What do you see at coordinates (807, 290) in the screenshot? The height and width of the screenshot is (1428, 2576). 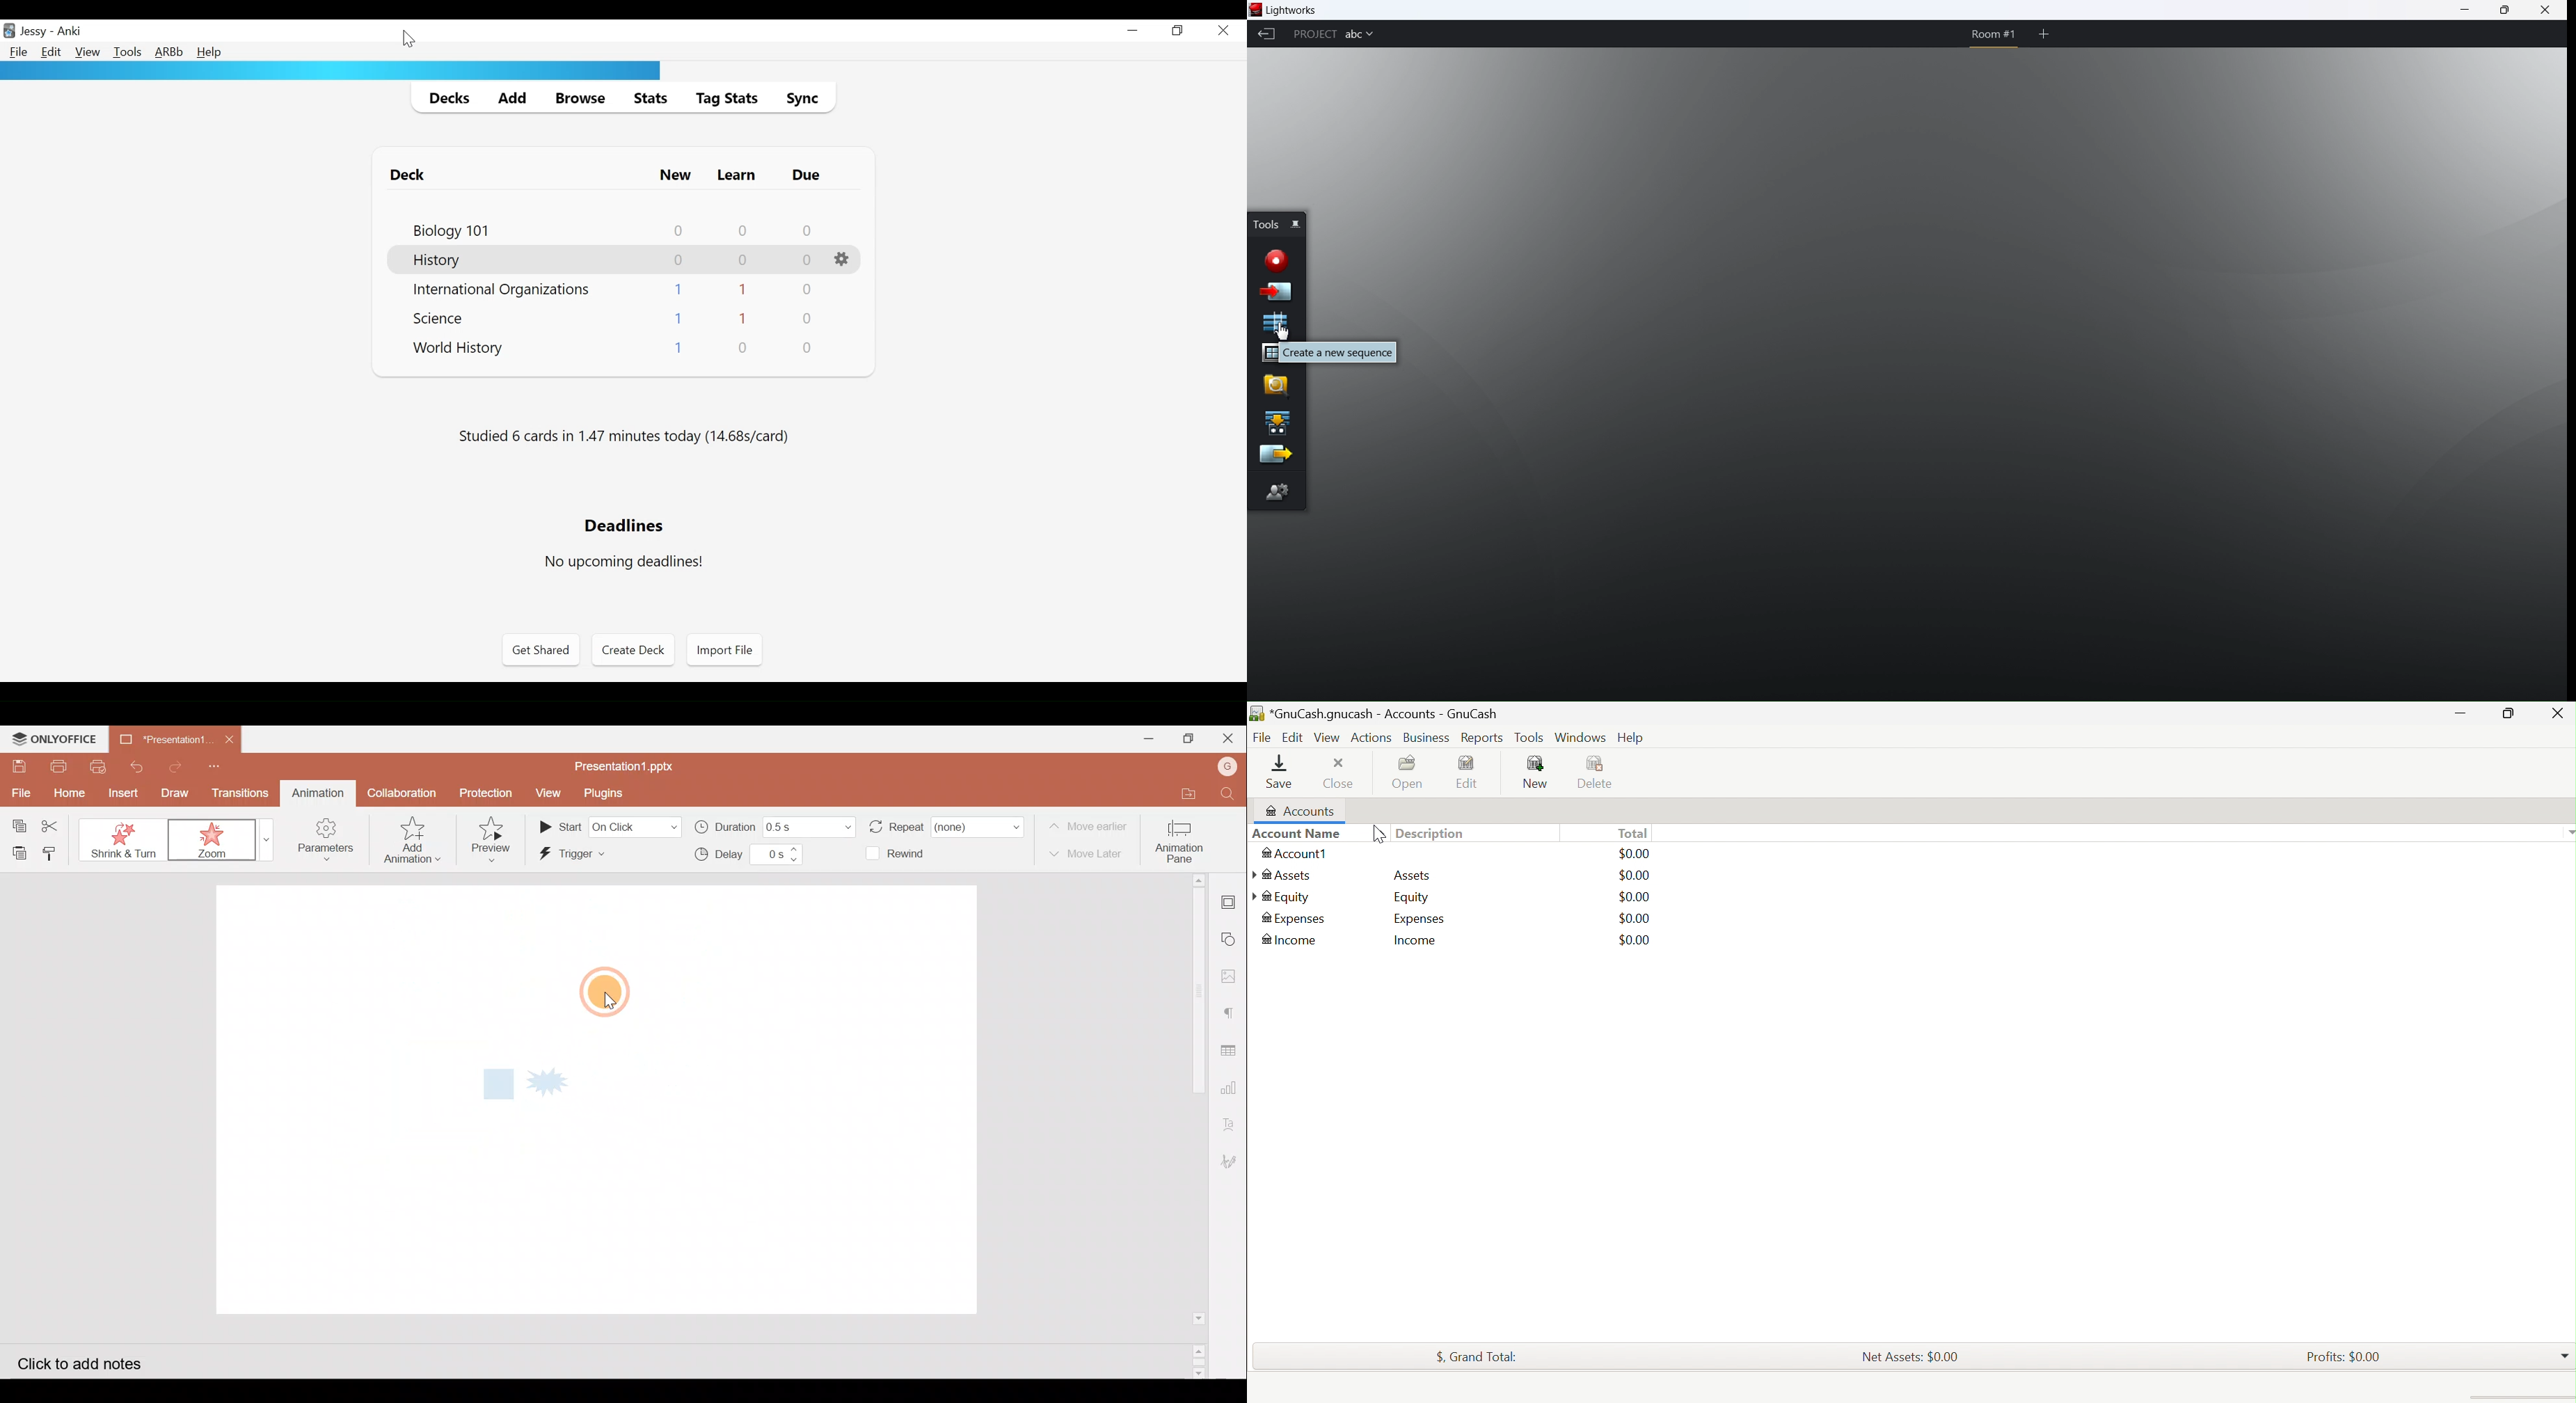 I see `Due Card Count` at bounding box center [807, 290].